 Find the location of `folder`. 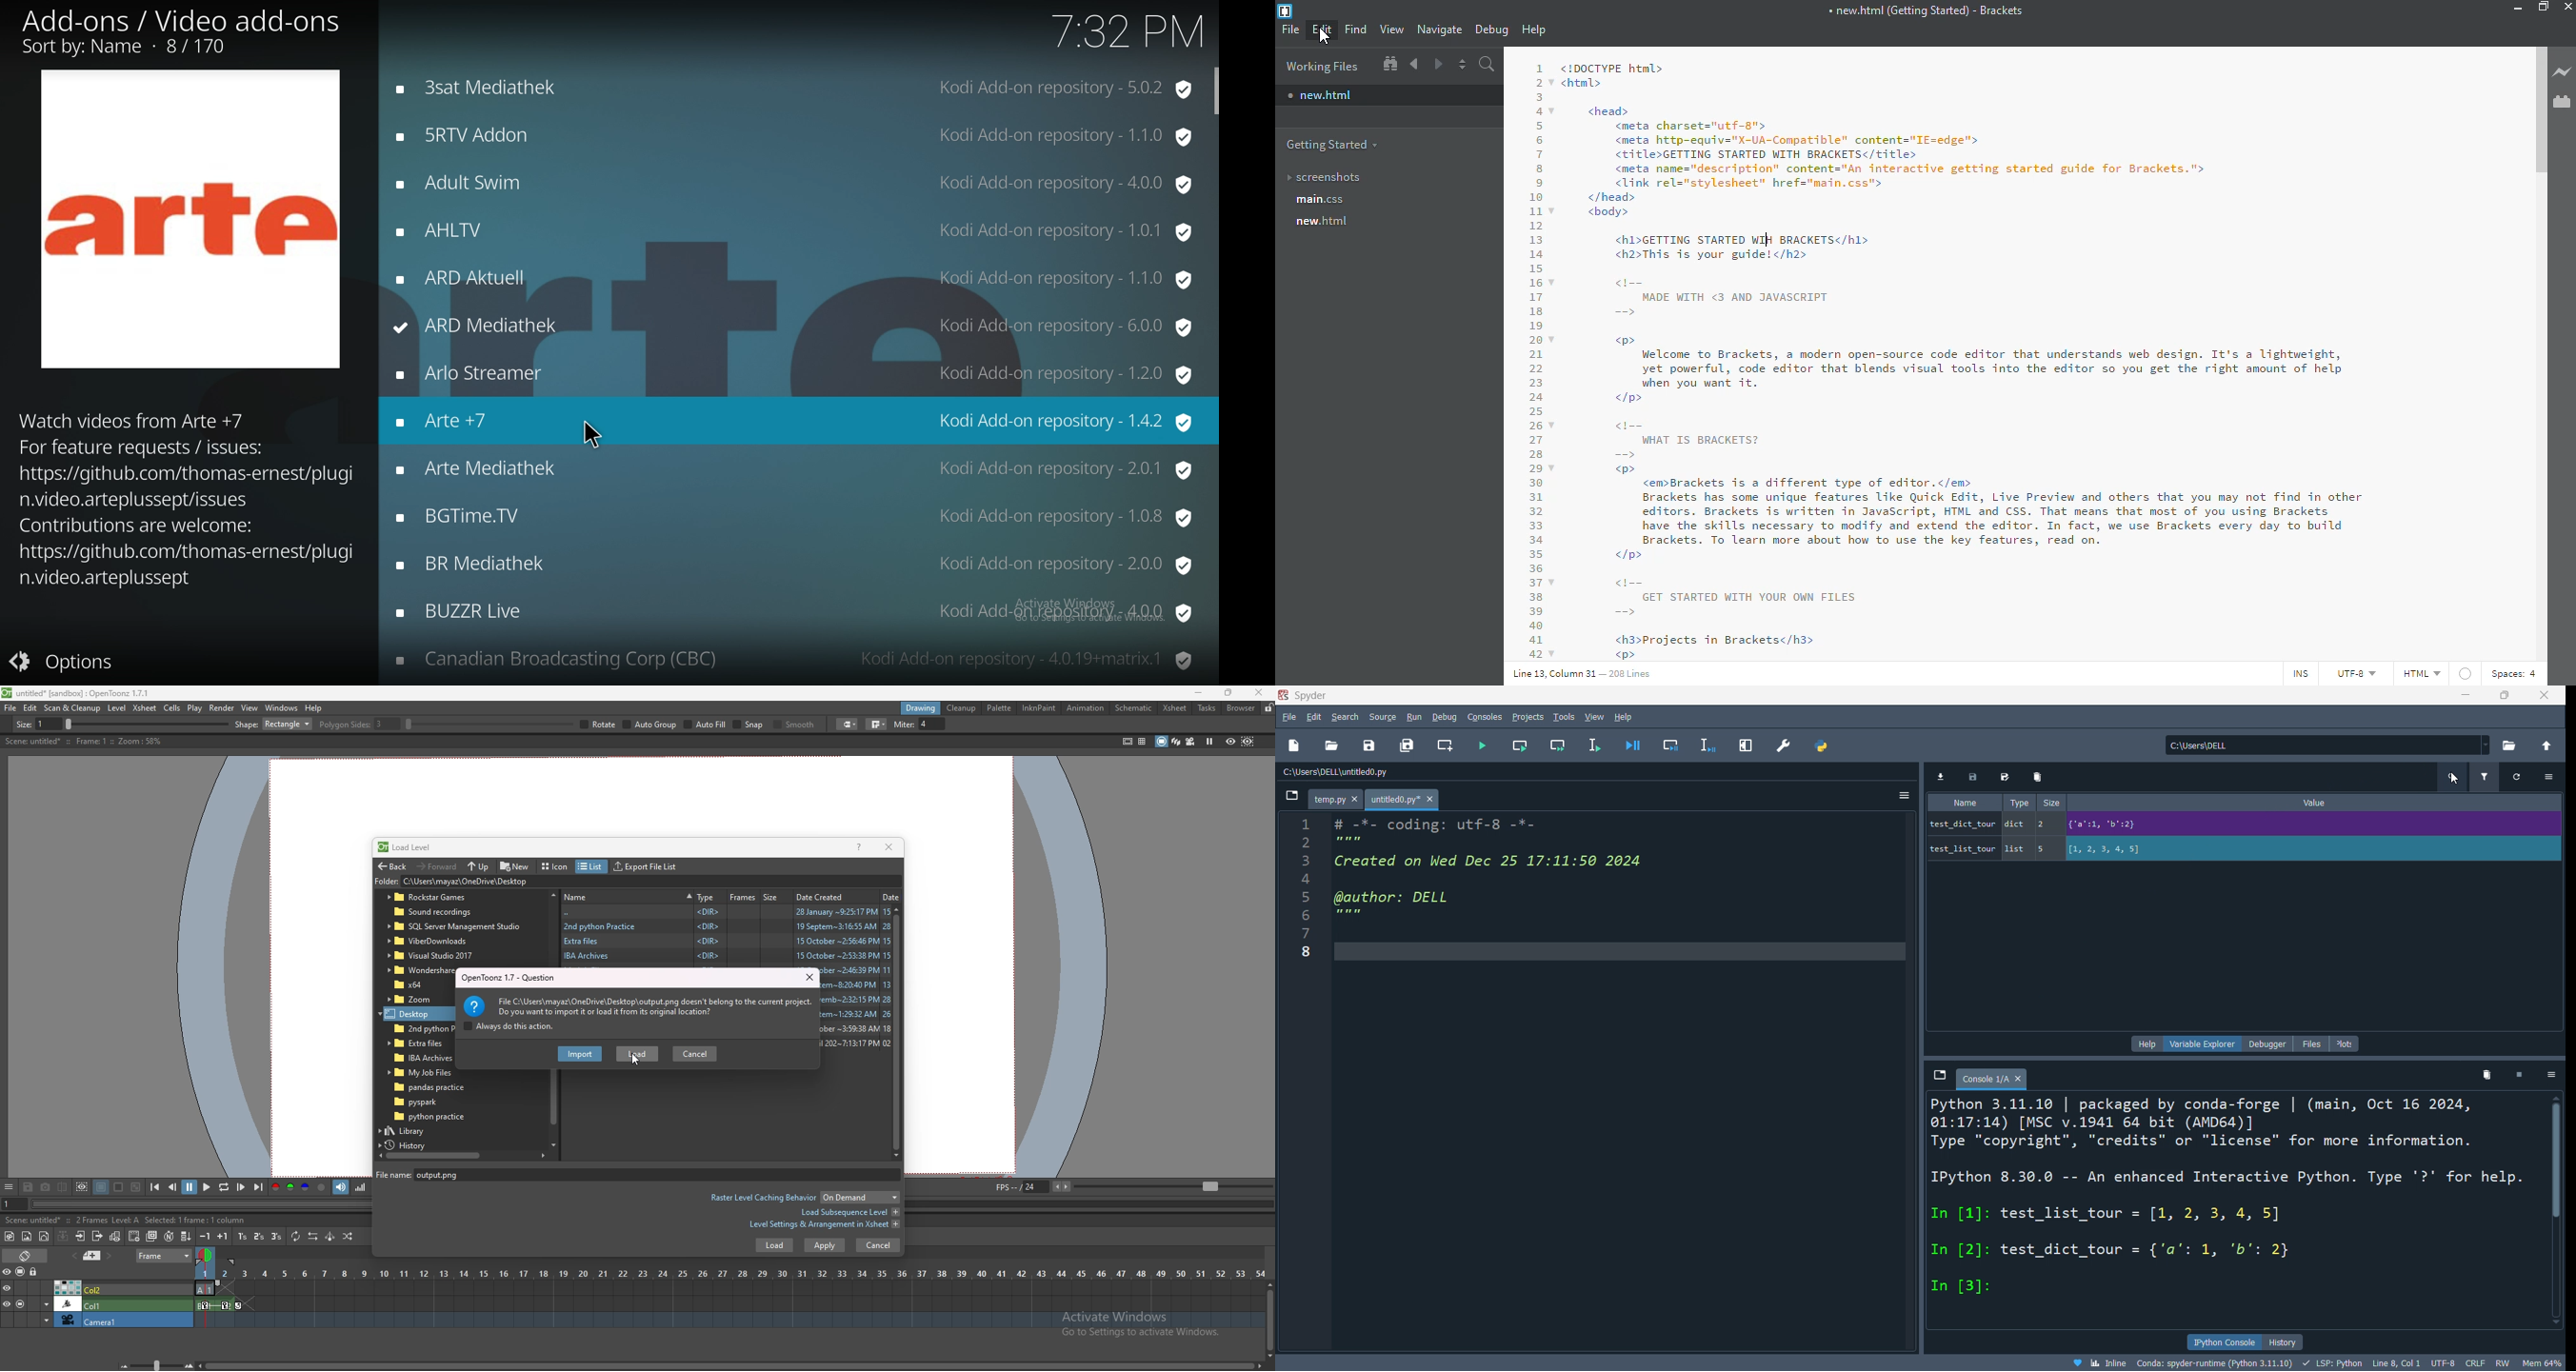

folder is located at coordinates (433, 956).